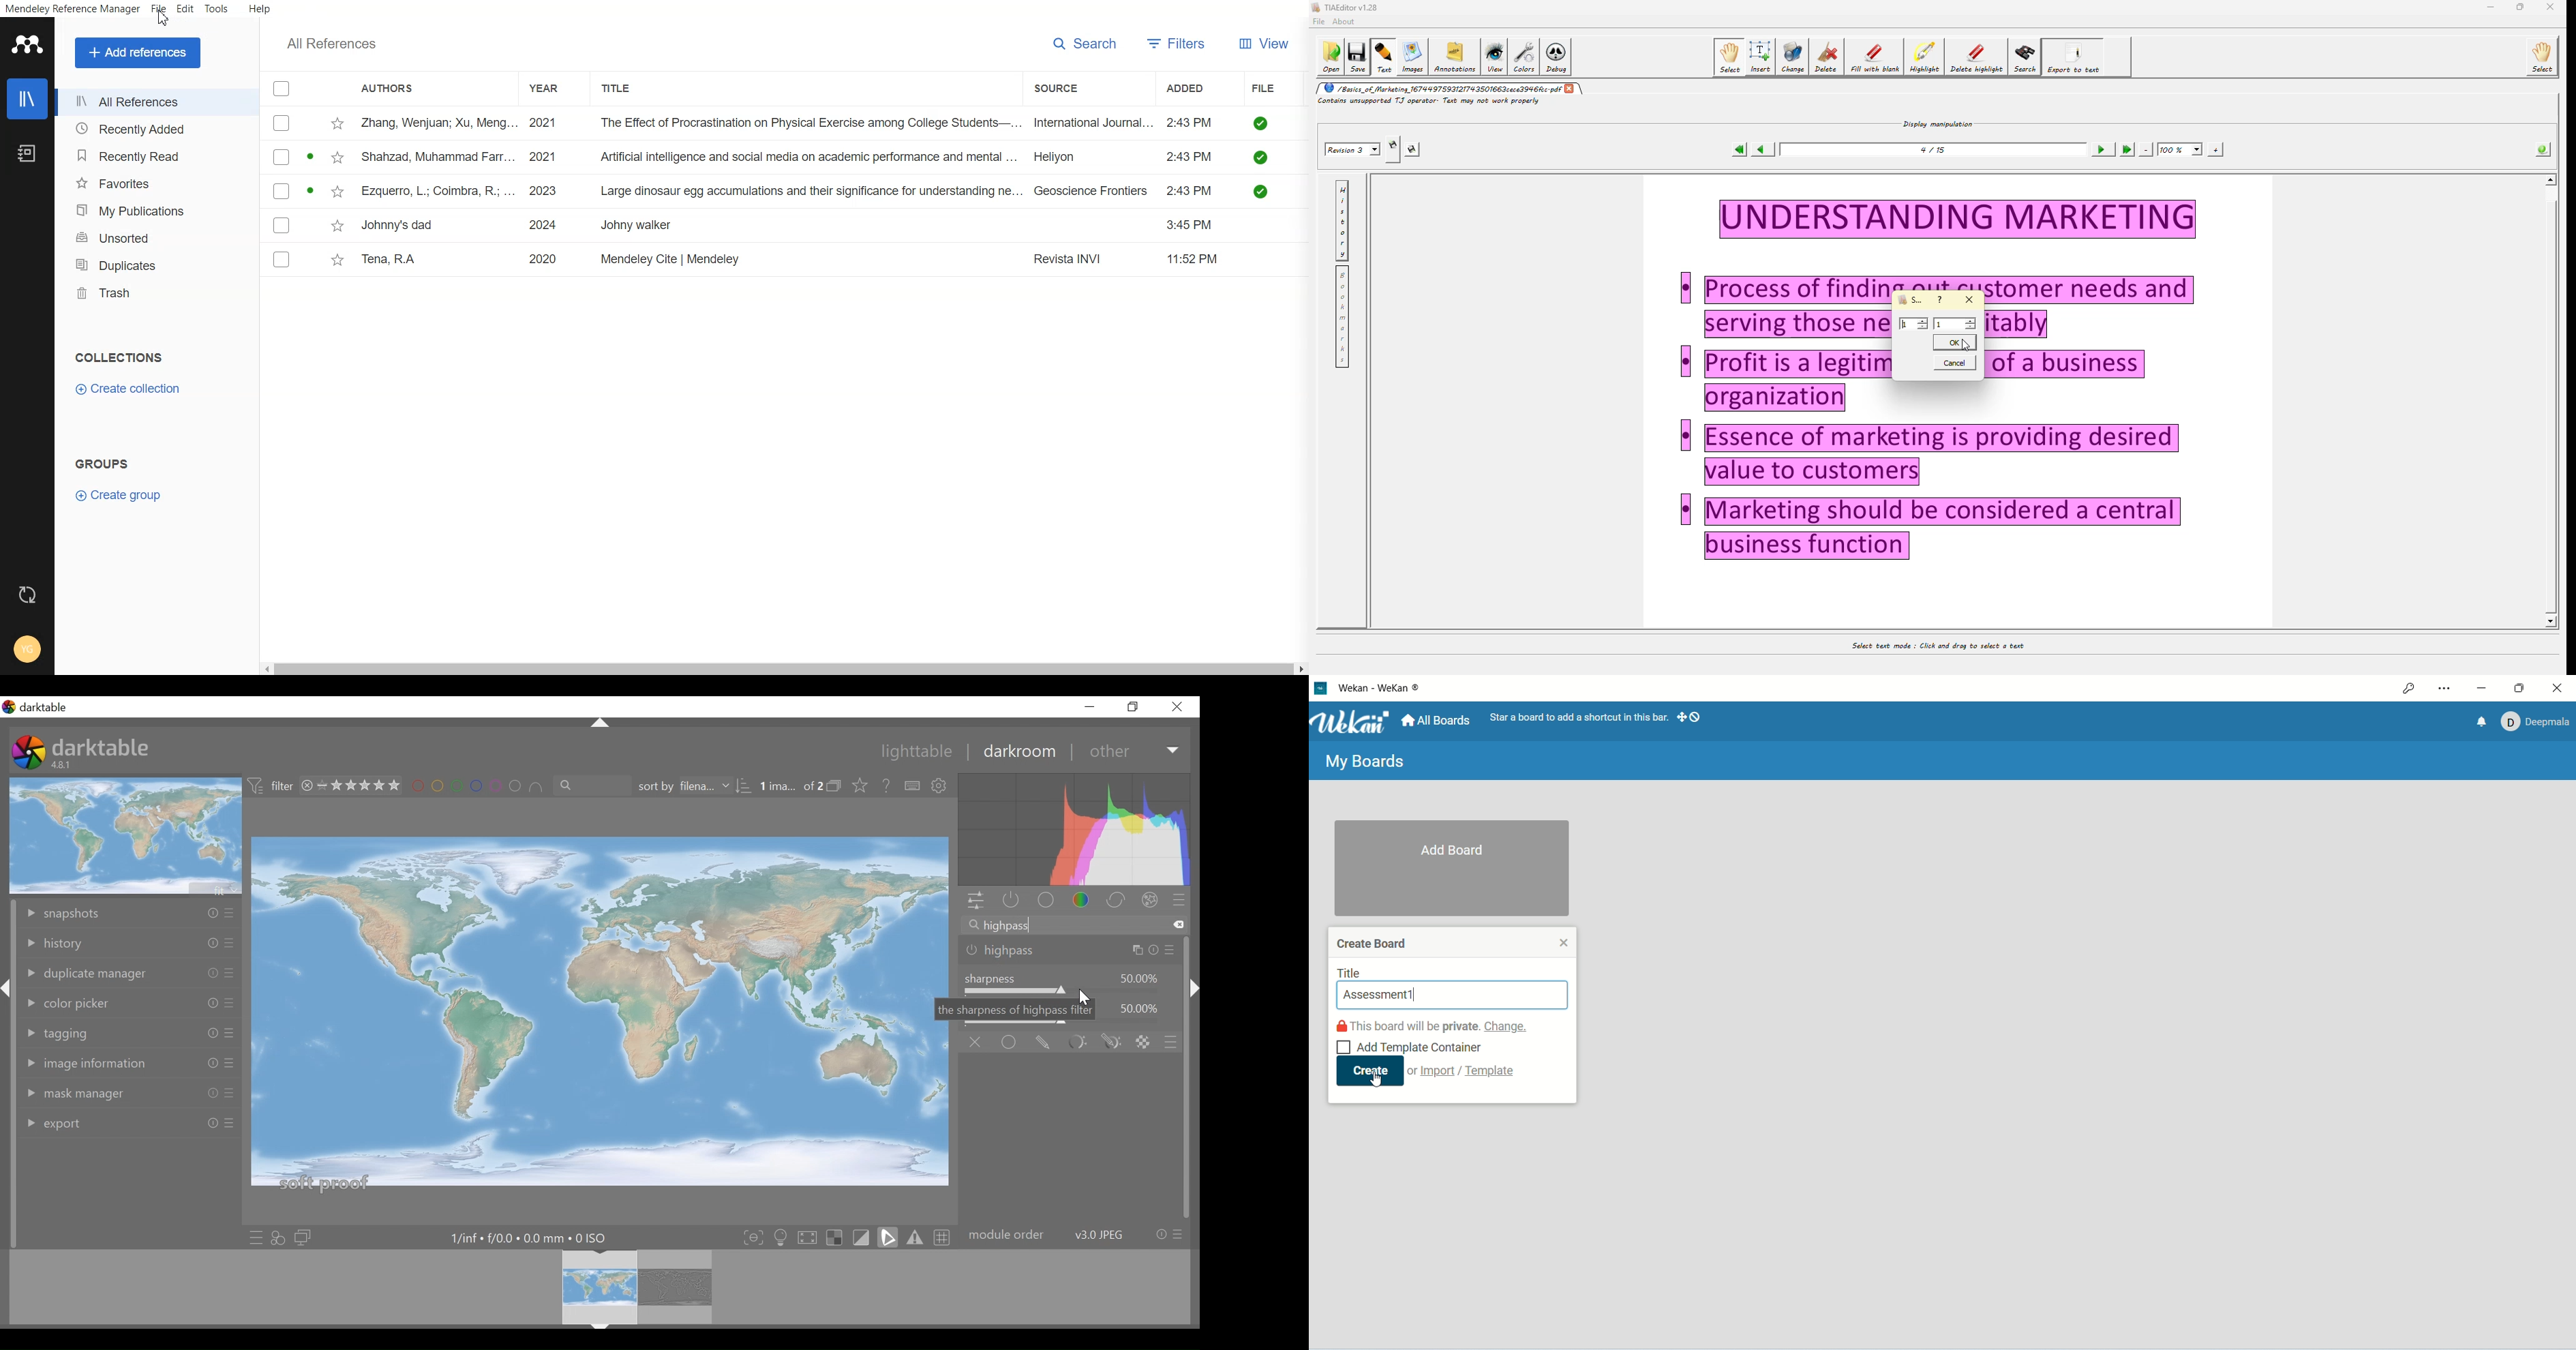 This screenshot has height=1372, width=2576. Describe the element at coordinates (973, 925) in the screenshot. I see `Search icon` at that location.